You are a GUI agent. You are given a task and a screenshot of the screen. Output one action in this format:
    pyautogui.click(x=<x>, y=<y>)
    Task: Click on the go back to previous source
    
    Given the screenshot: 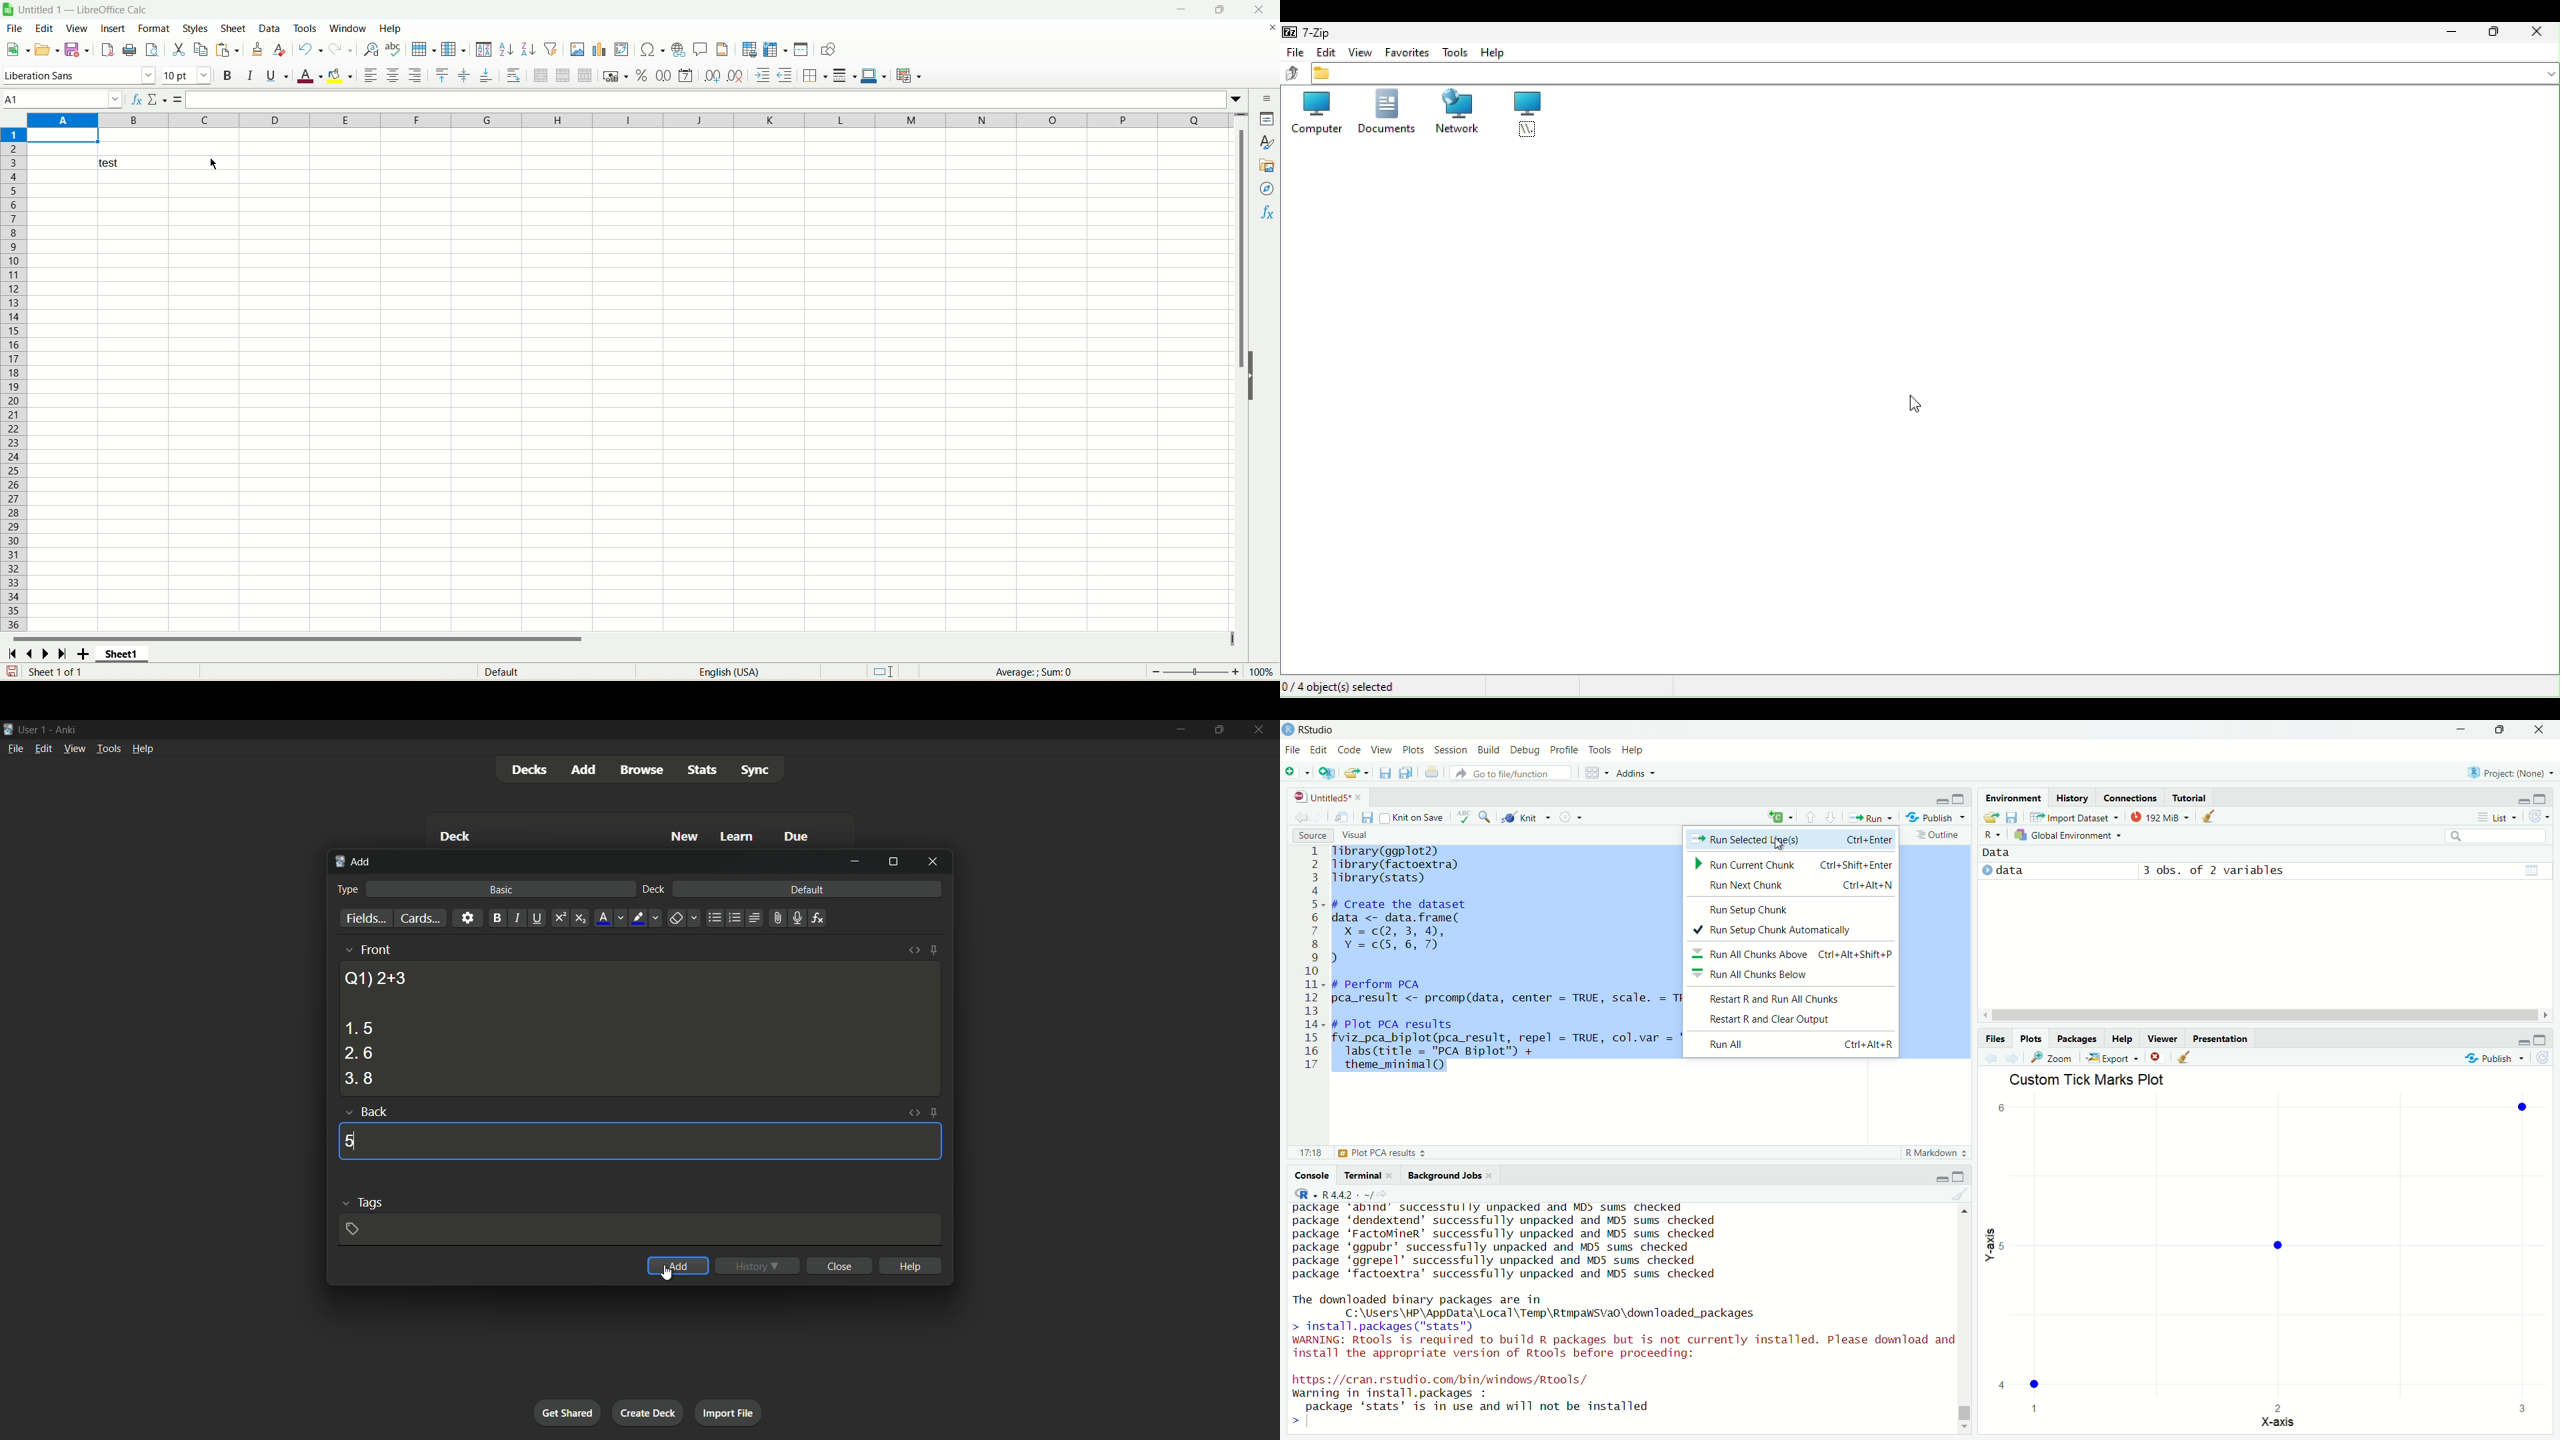 What is the action you would take?
    pyautogui.click(x=1299, y=818)
    